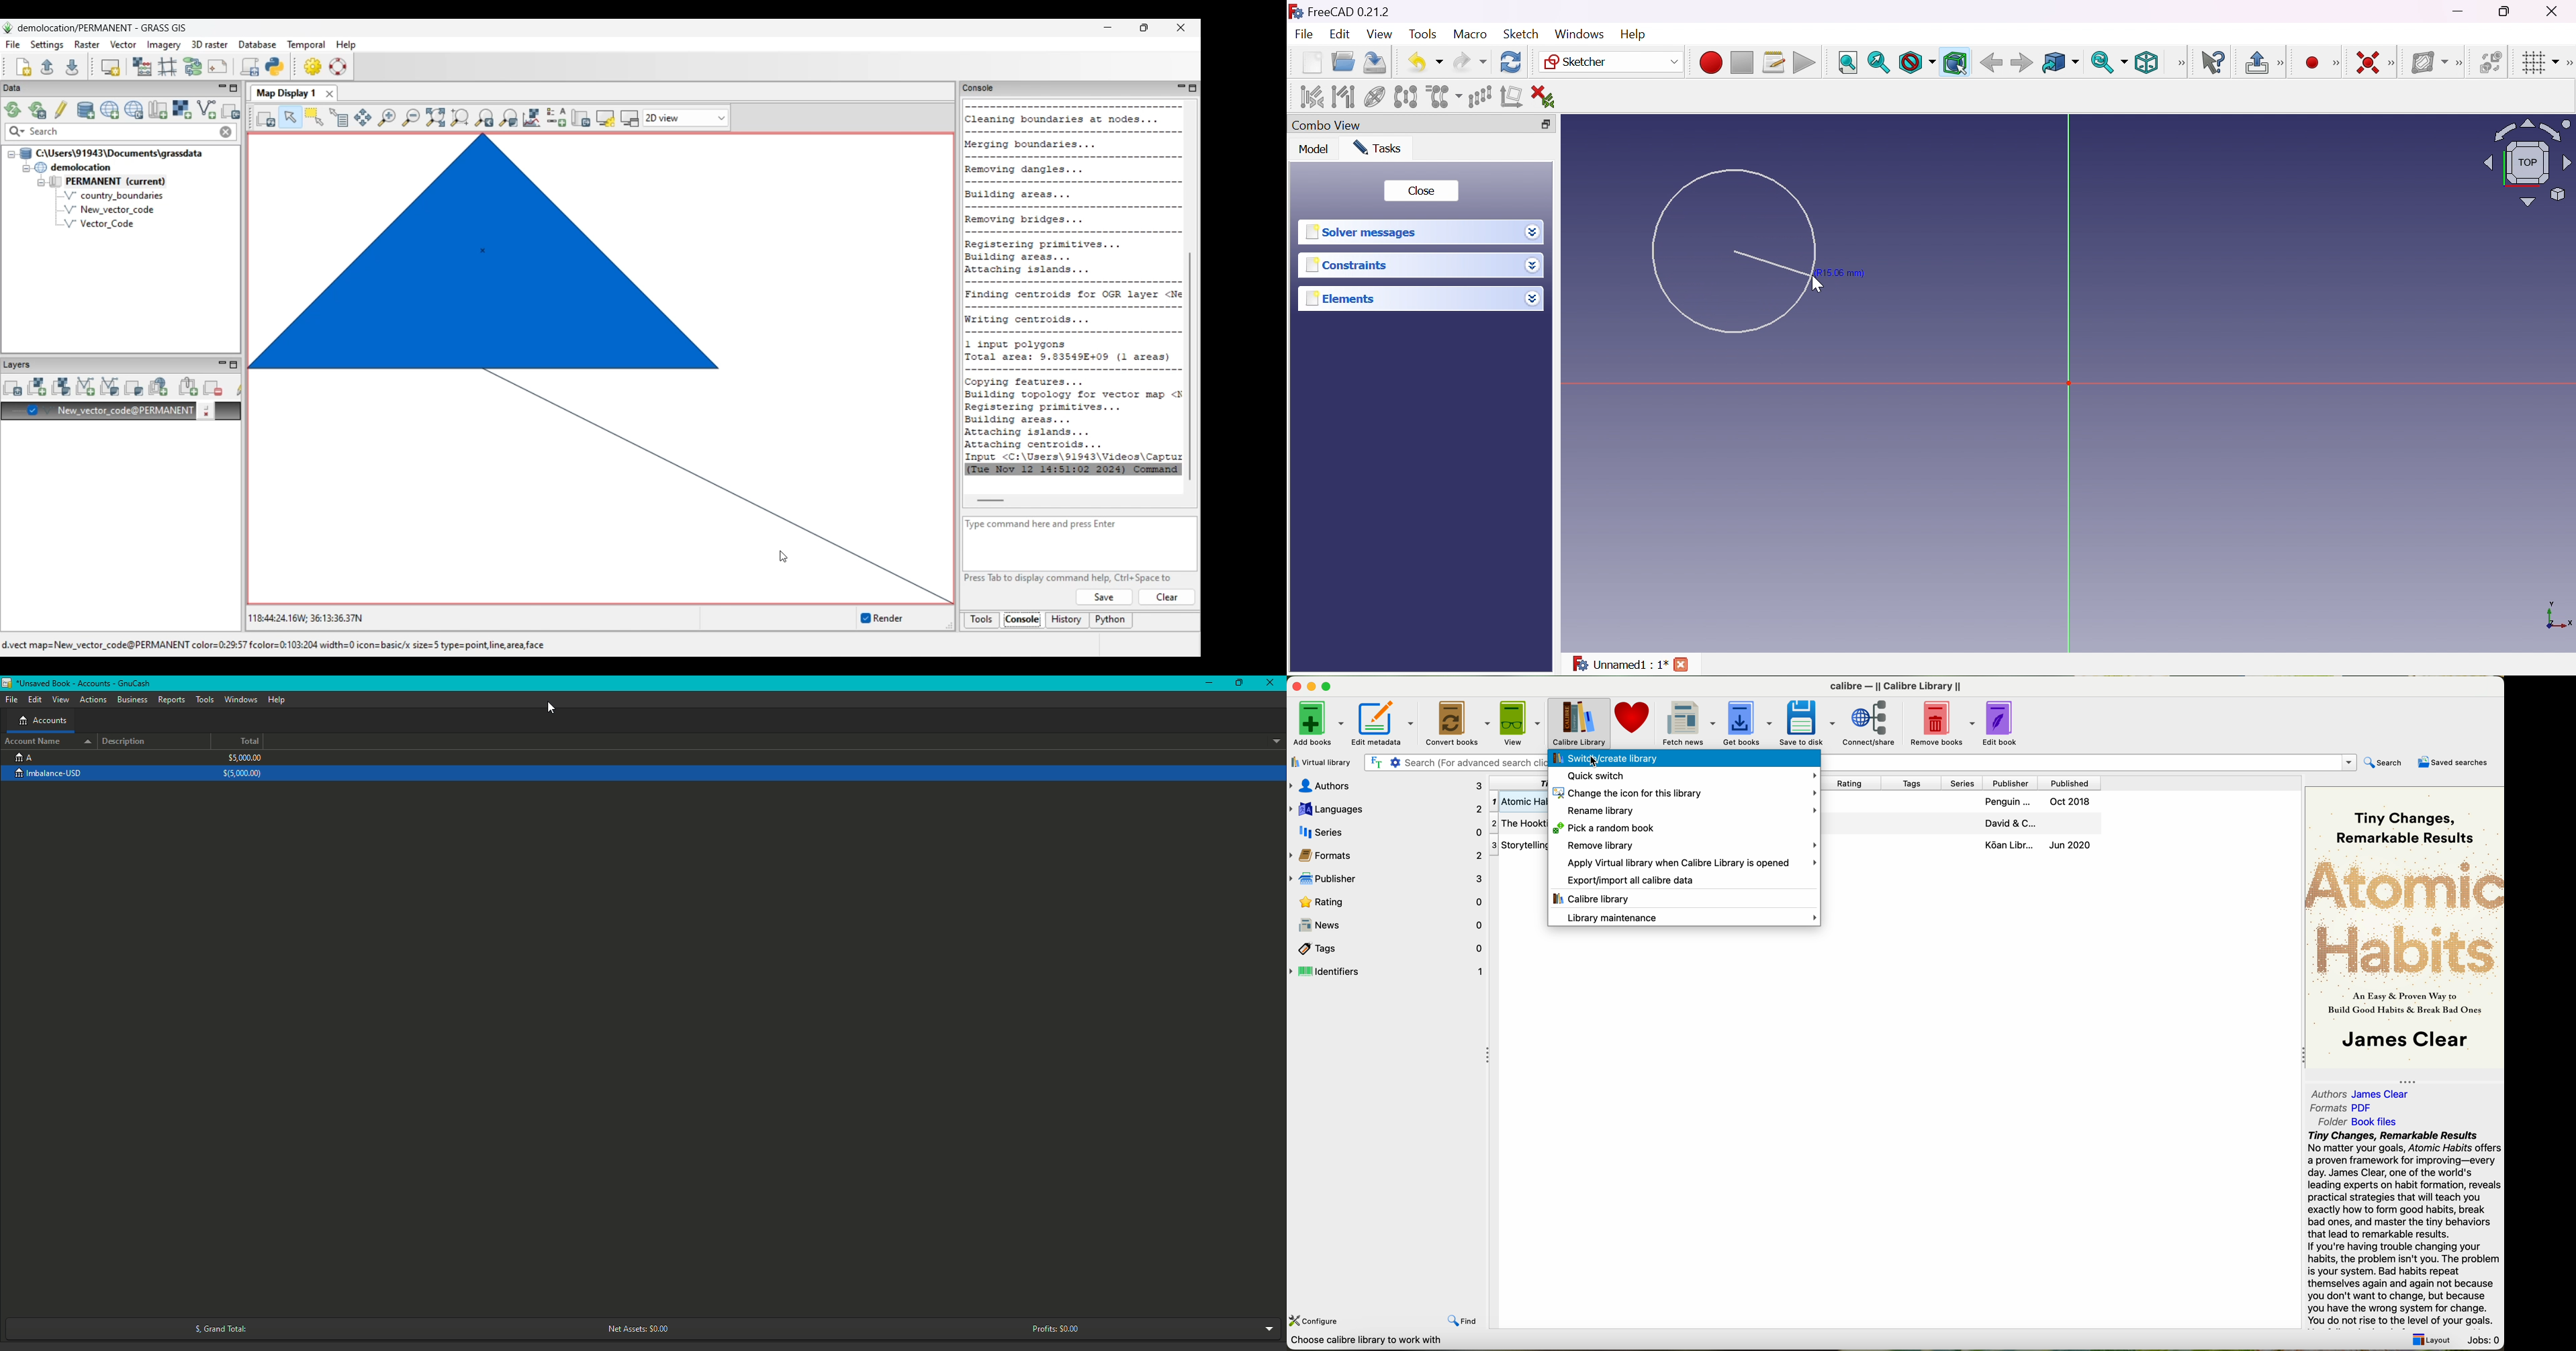  What do you see at coordinates (1748, 722) in the screenshot?
I see `get books` at bounding box center [1748, 722].